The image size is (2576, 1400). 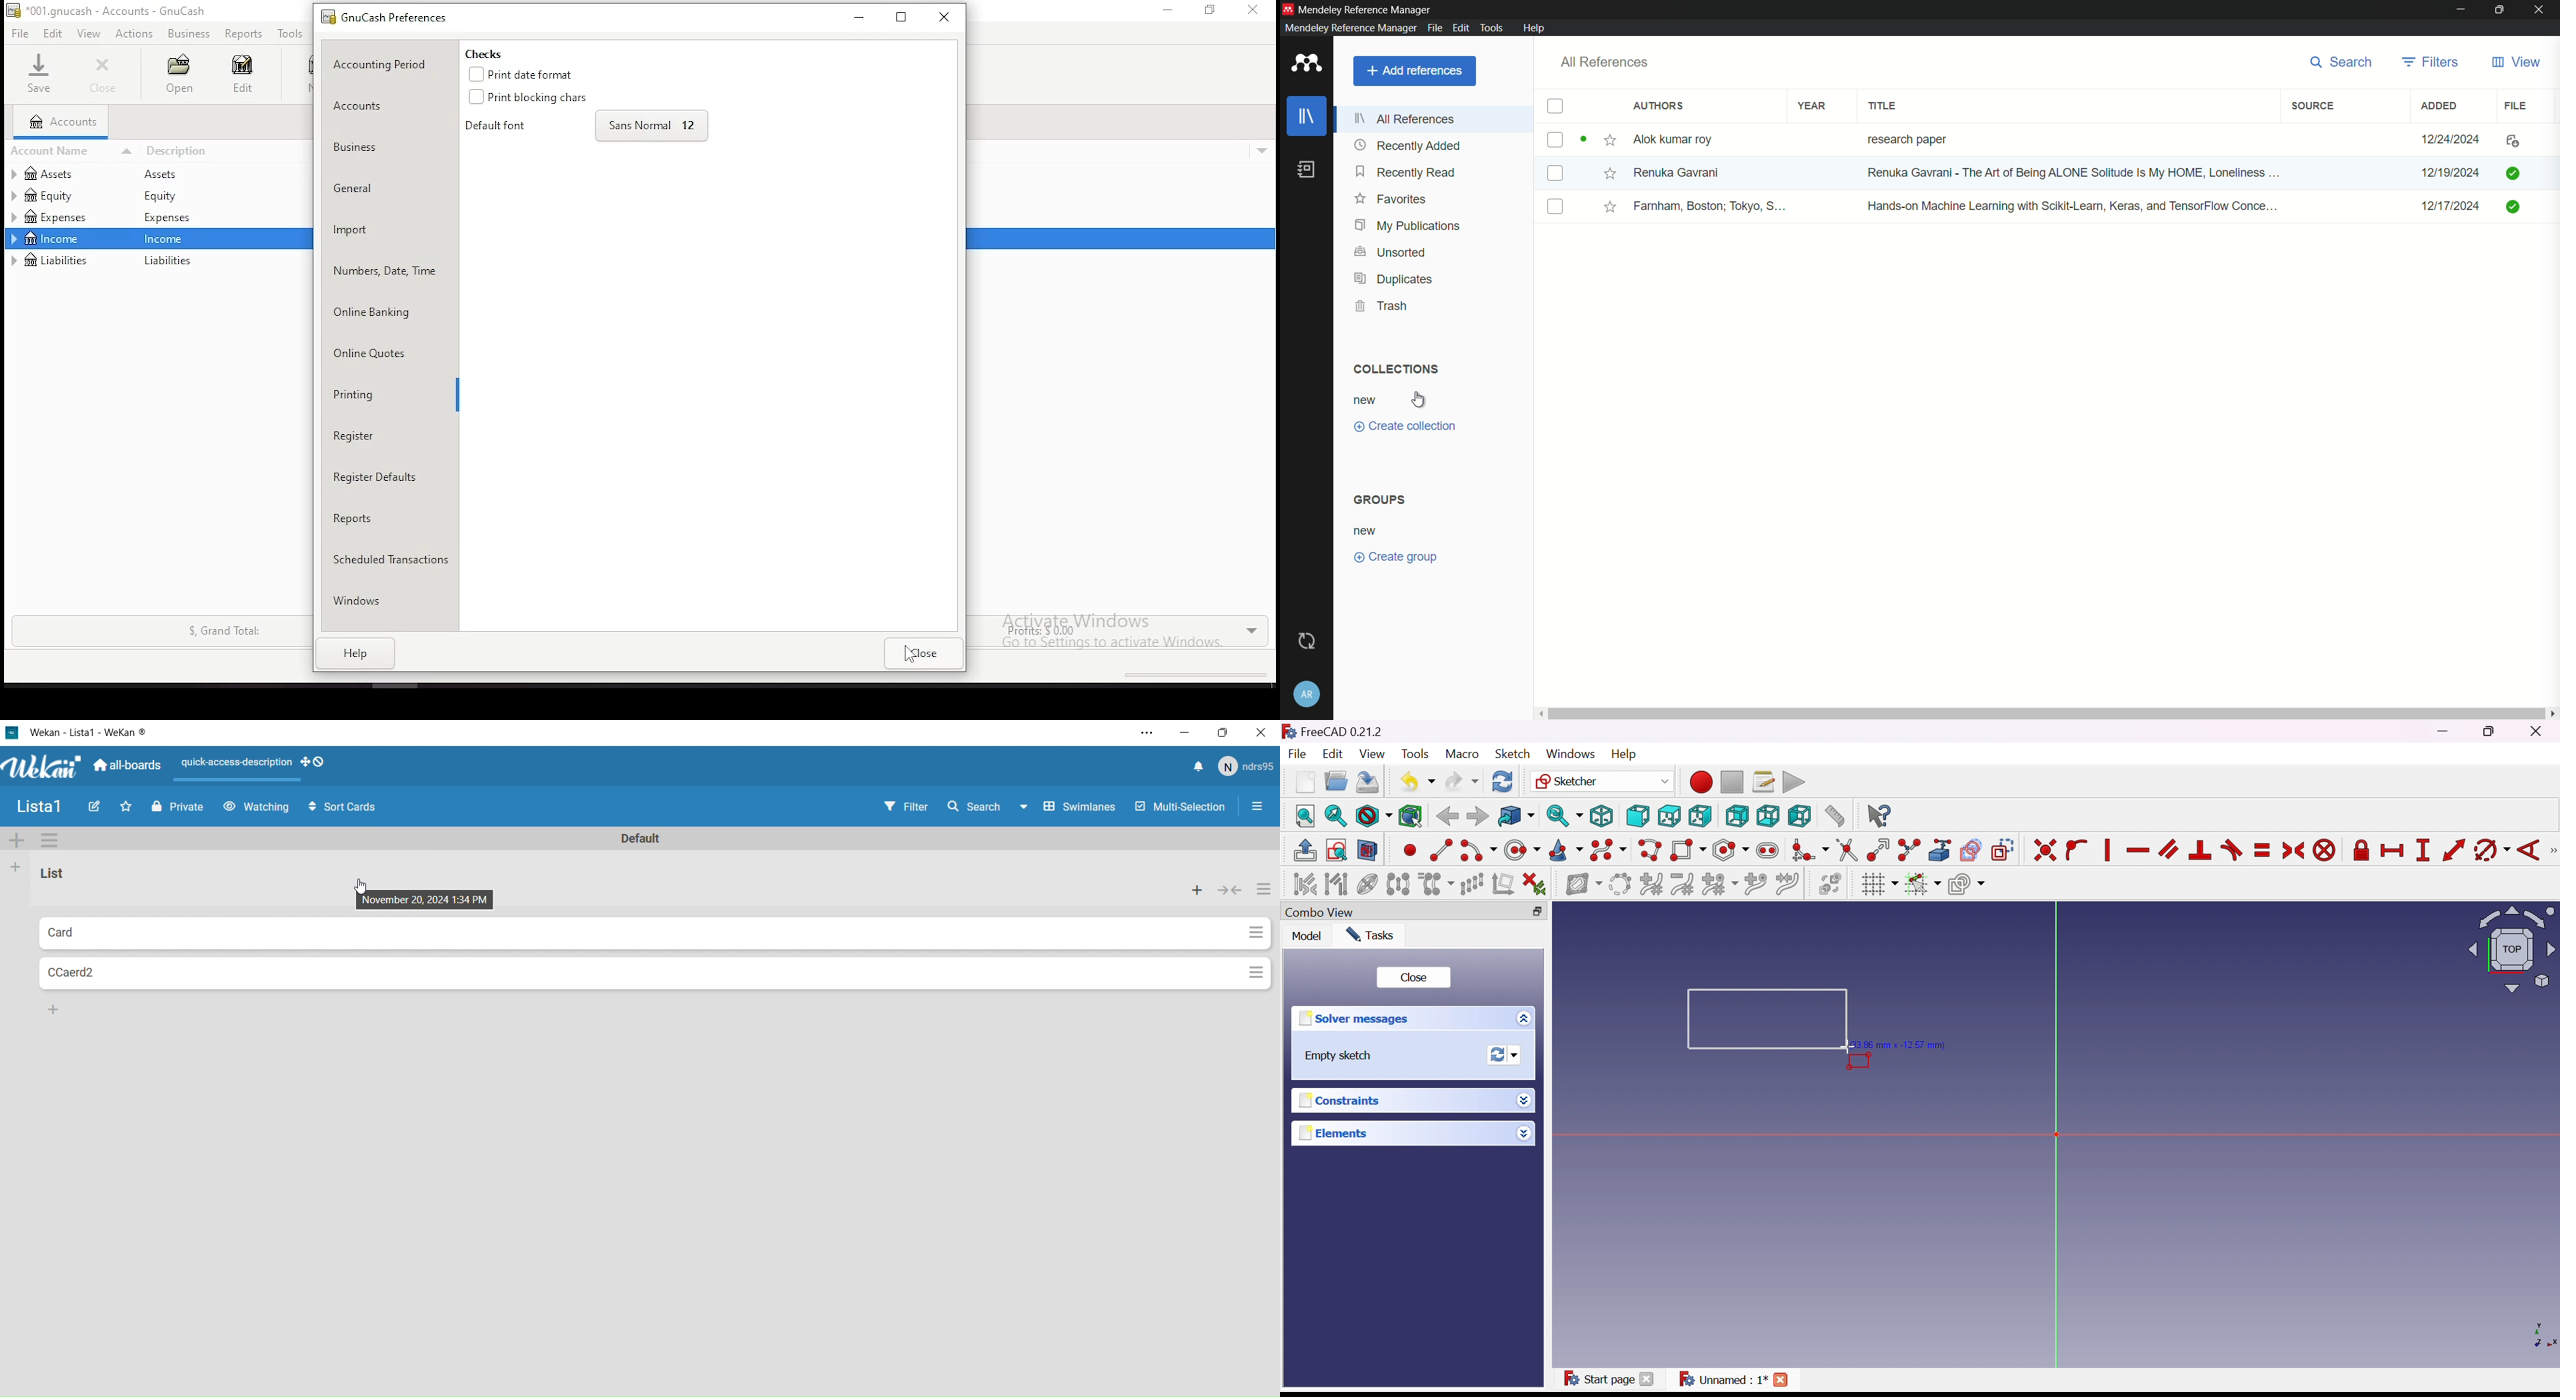 I want to click on More options, so click(x=1527, y=1018).